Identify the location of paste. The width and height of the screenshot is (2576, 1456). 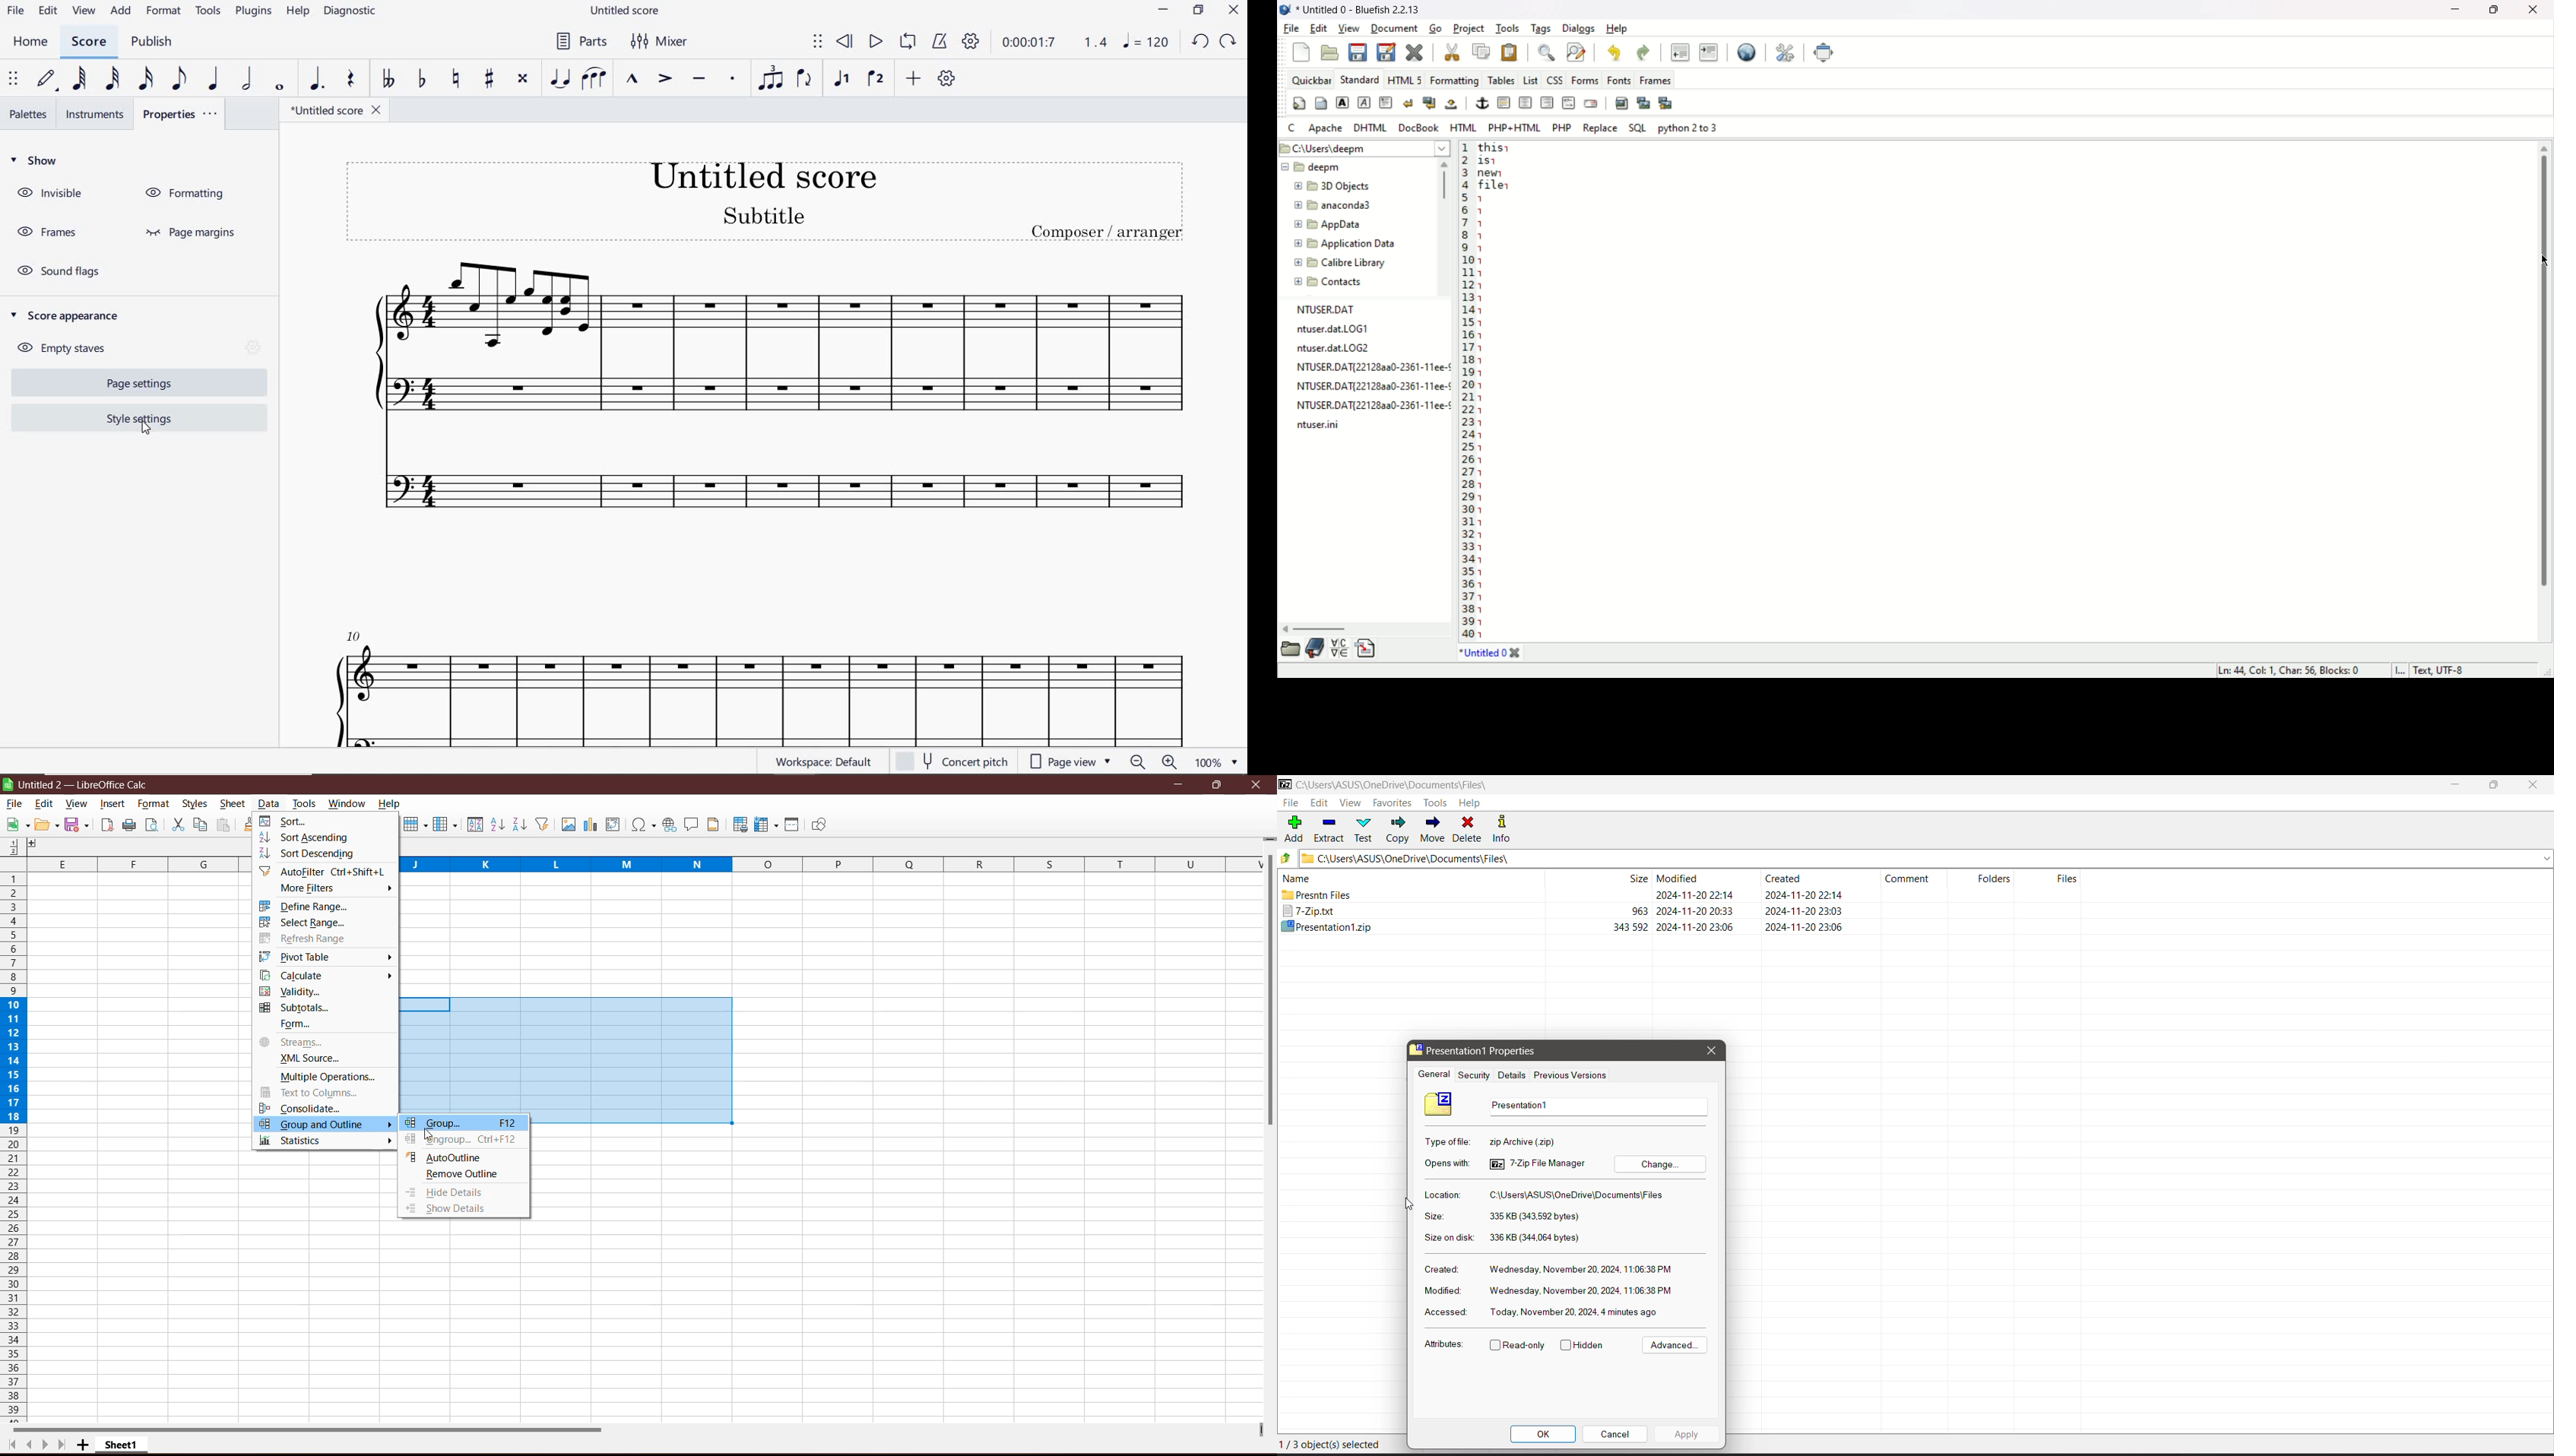
(1509, 53).